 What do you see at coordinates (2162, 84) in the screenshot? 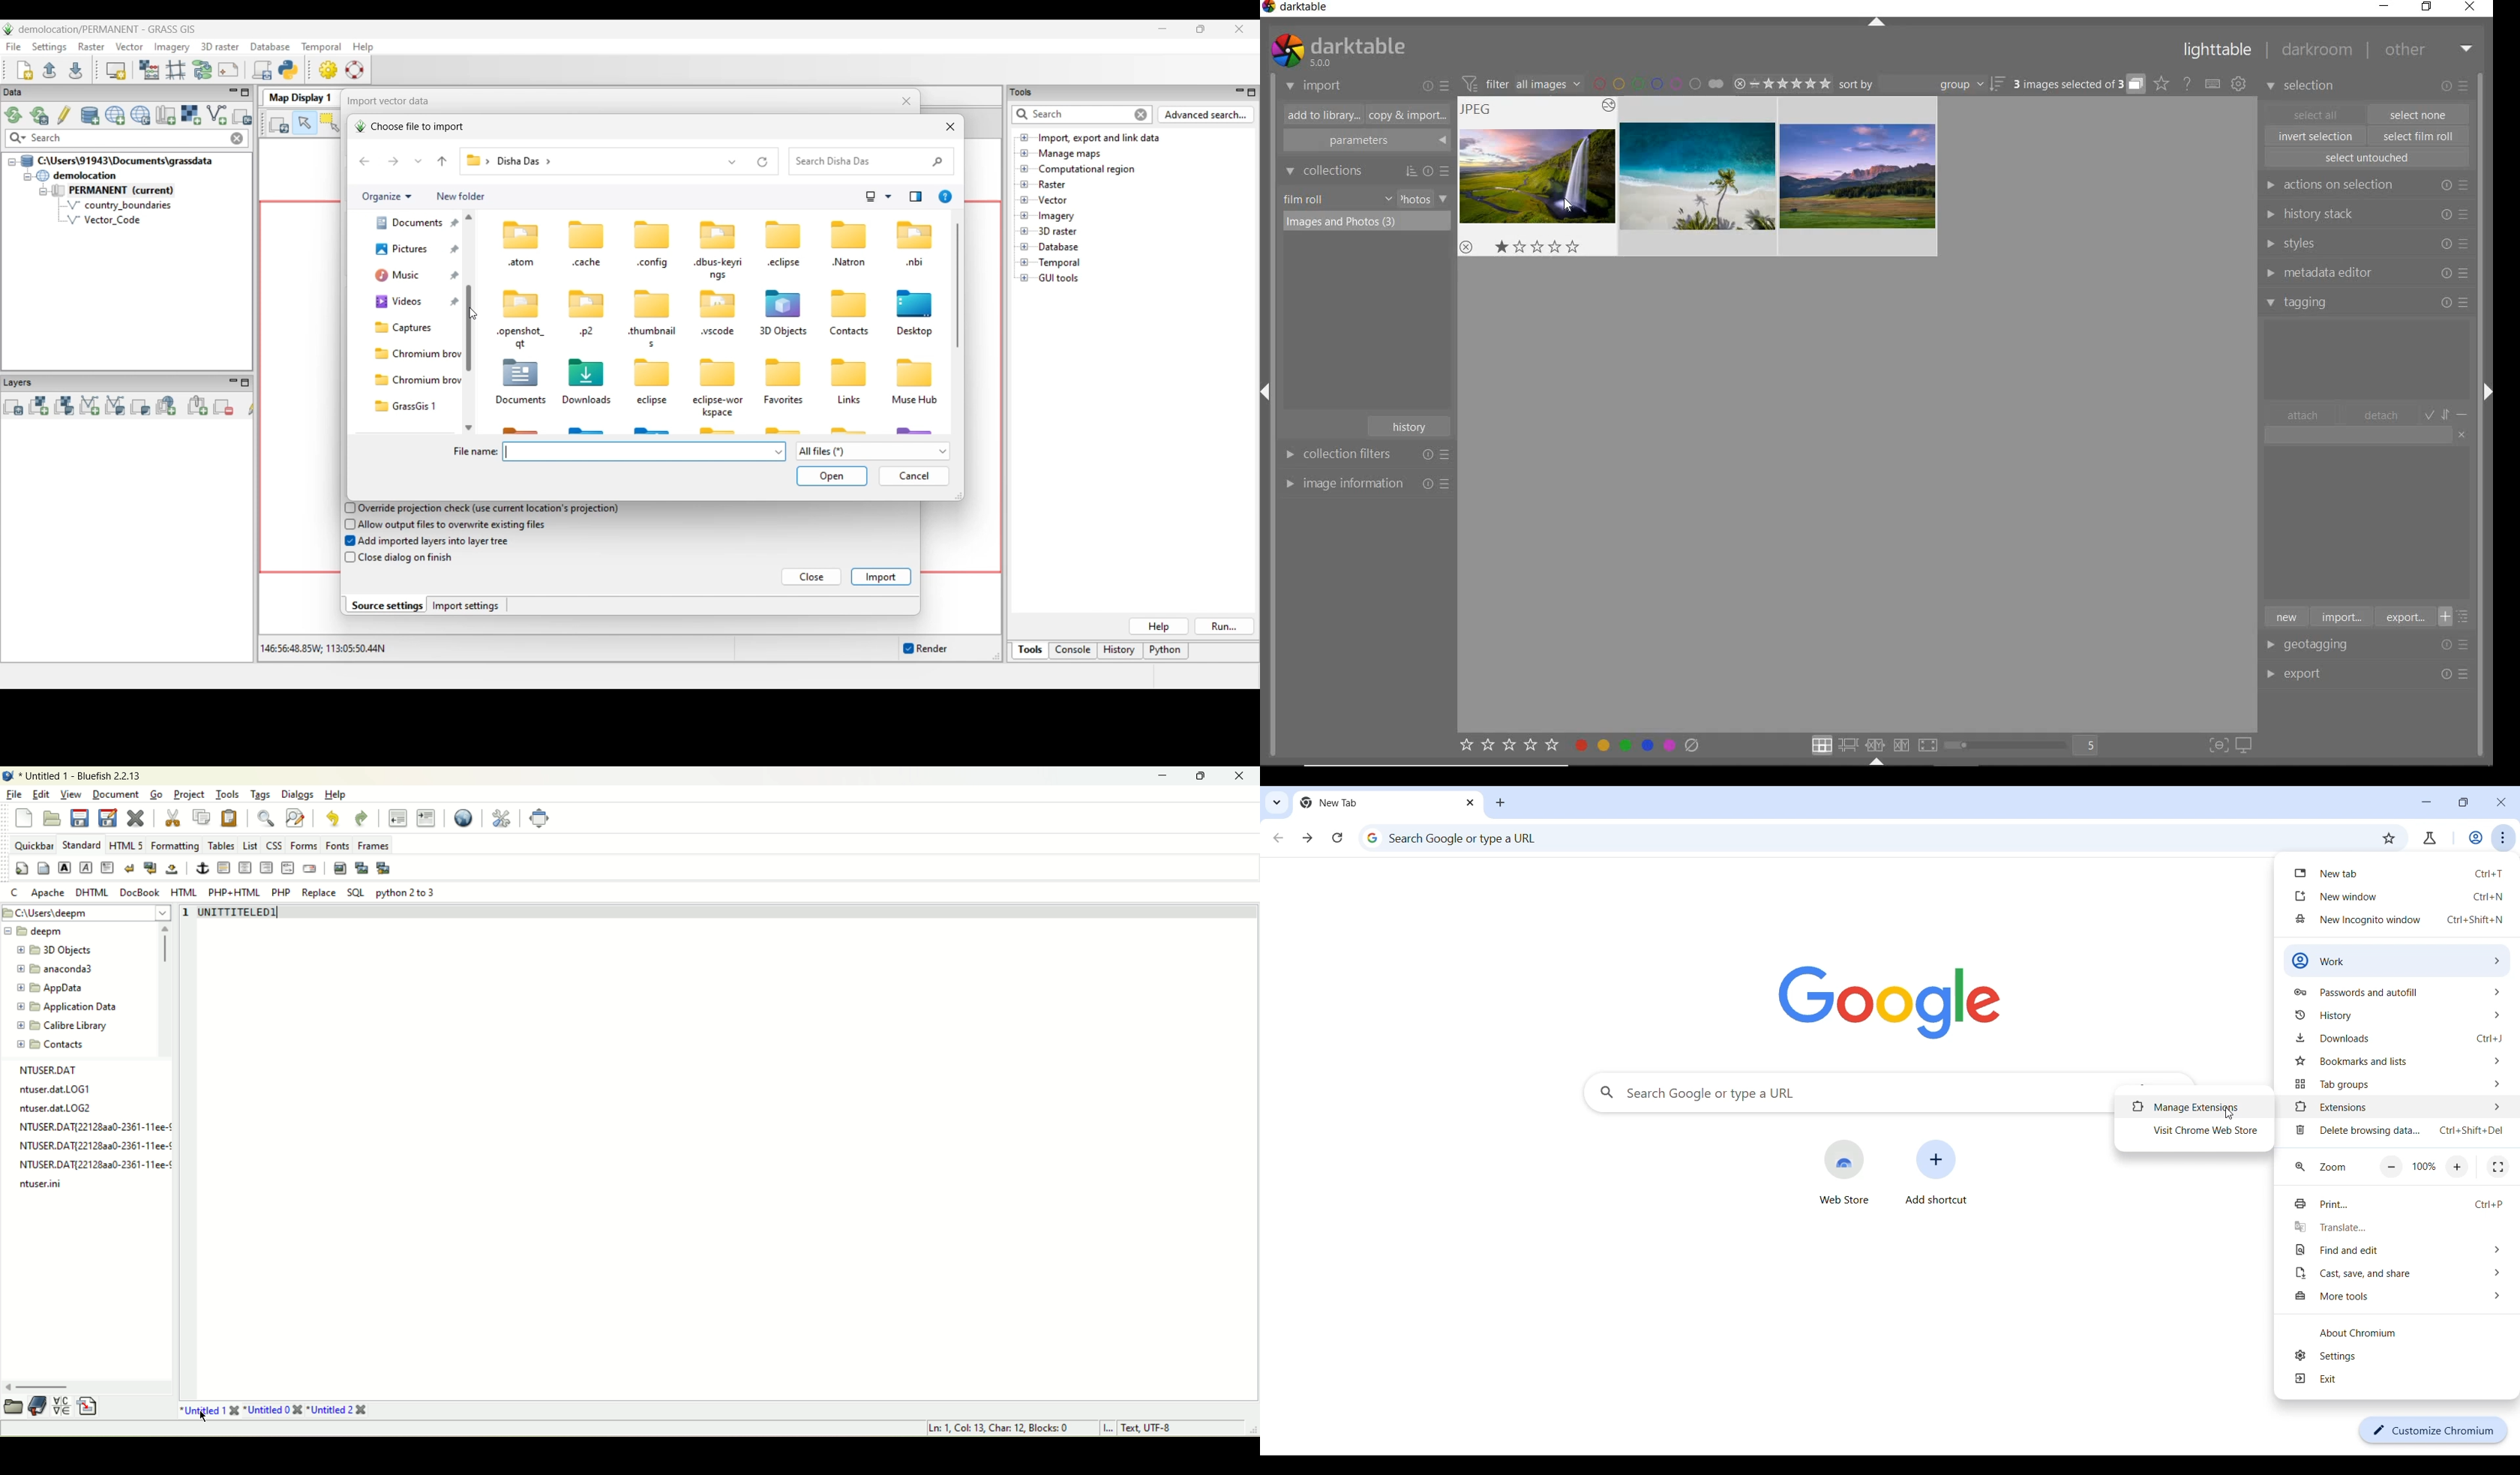
I see `click to change the type of overlay shown on thumbnails` at bounding box center [2162, 84].